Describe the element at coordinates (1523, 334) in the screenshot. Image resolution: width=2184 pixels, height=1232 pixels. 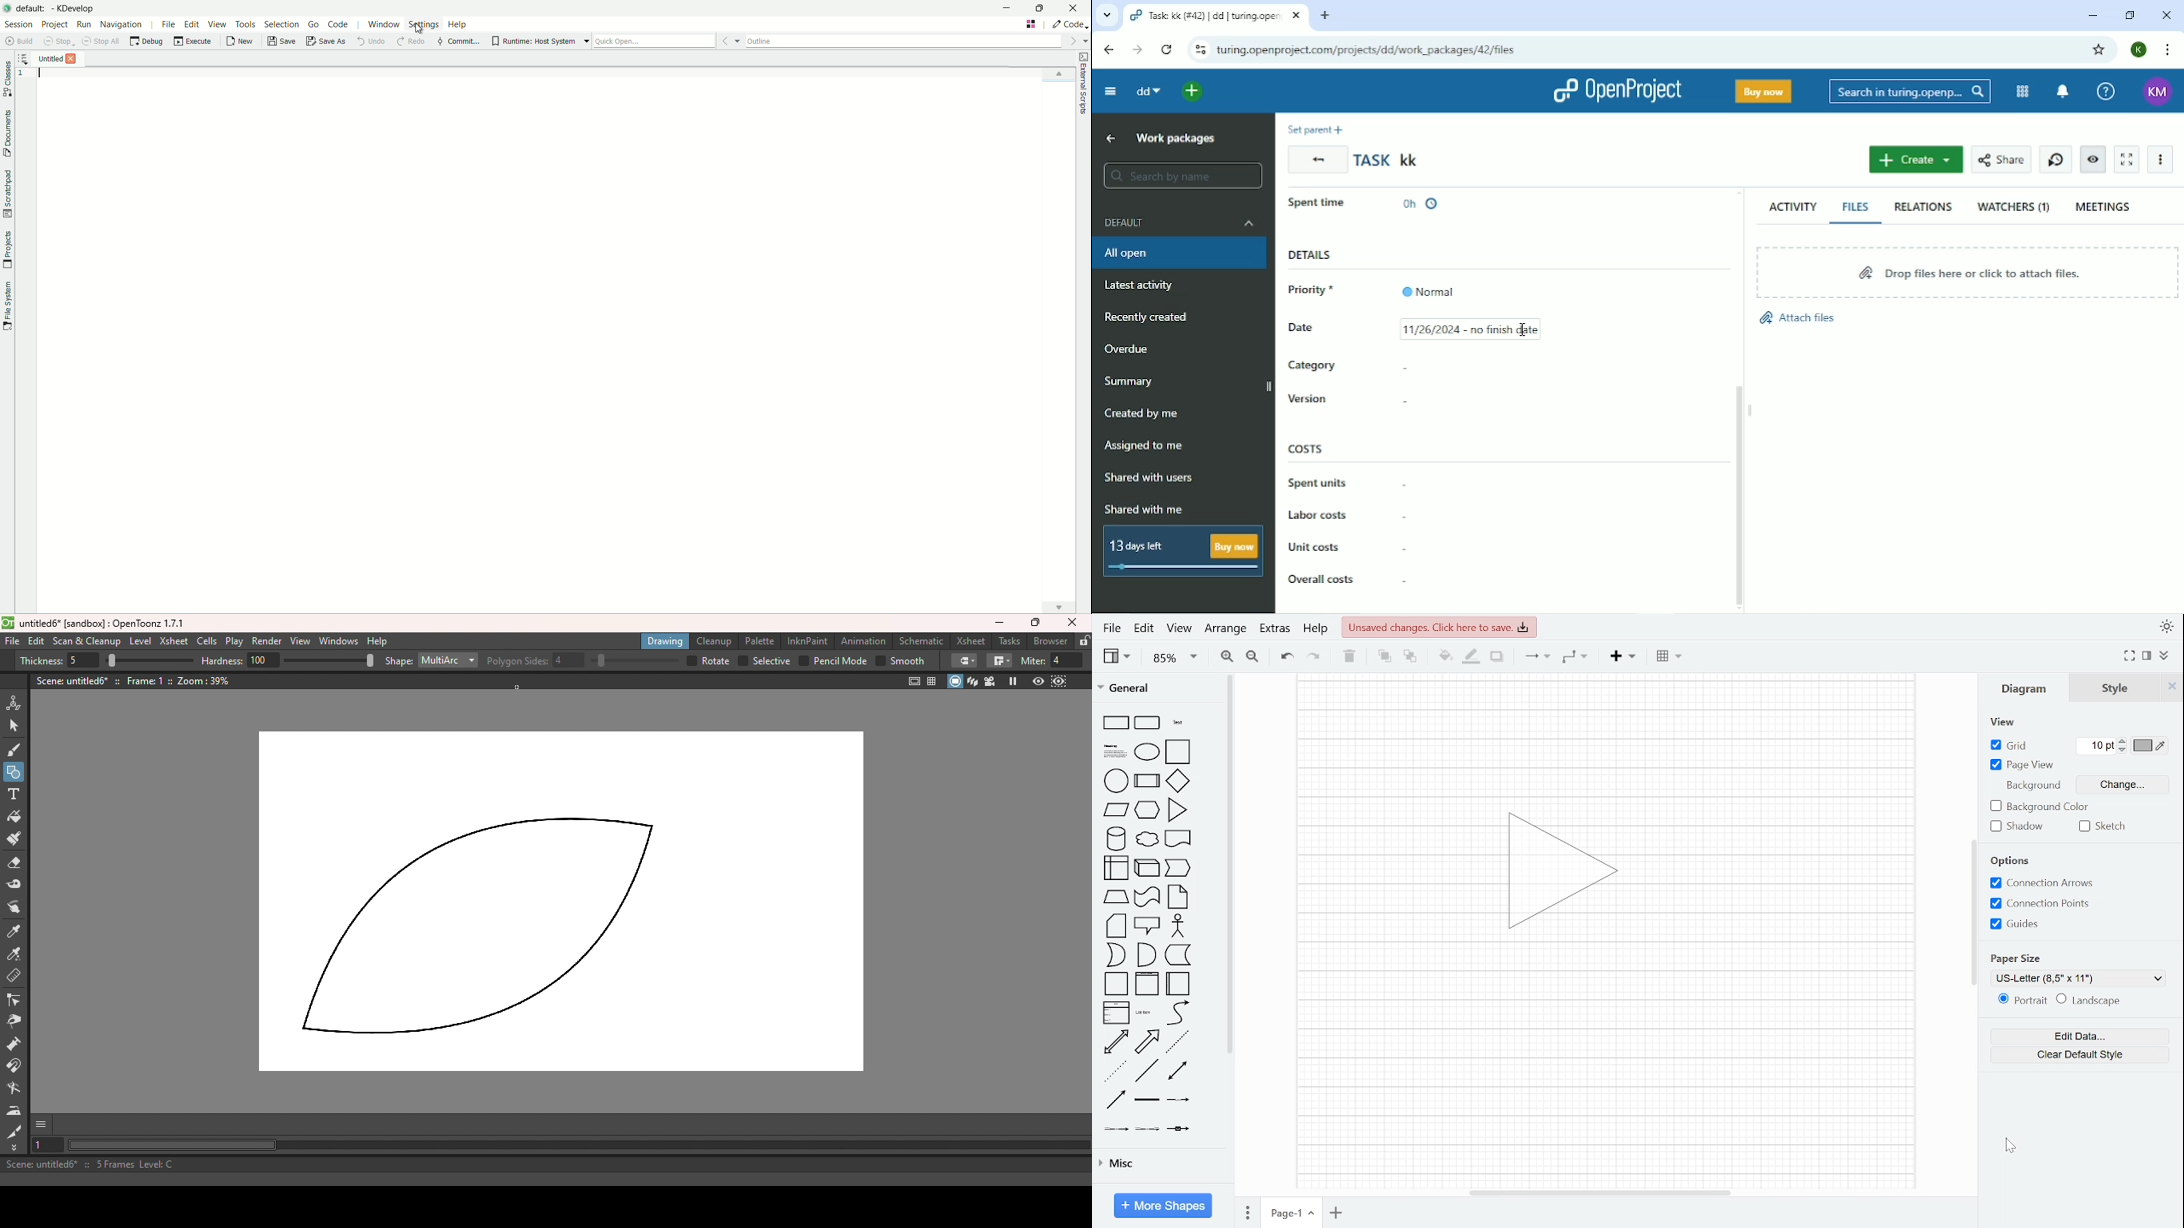
I see `cursor` at that location.